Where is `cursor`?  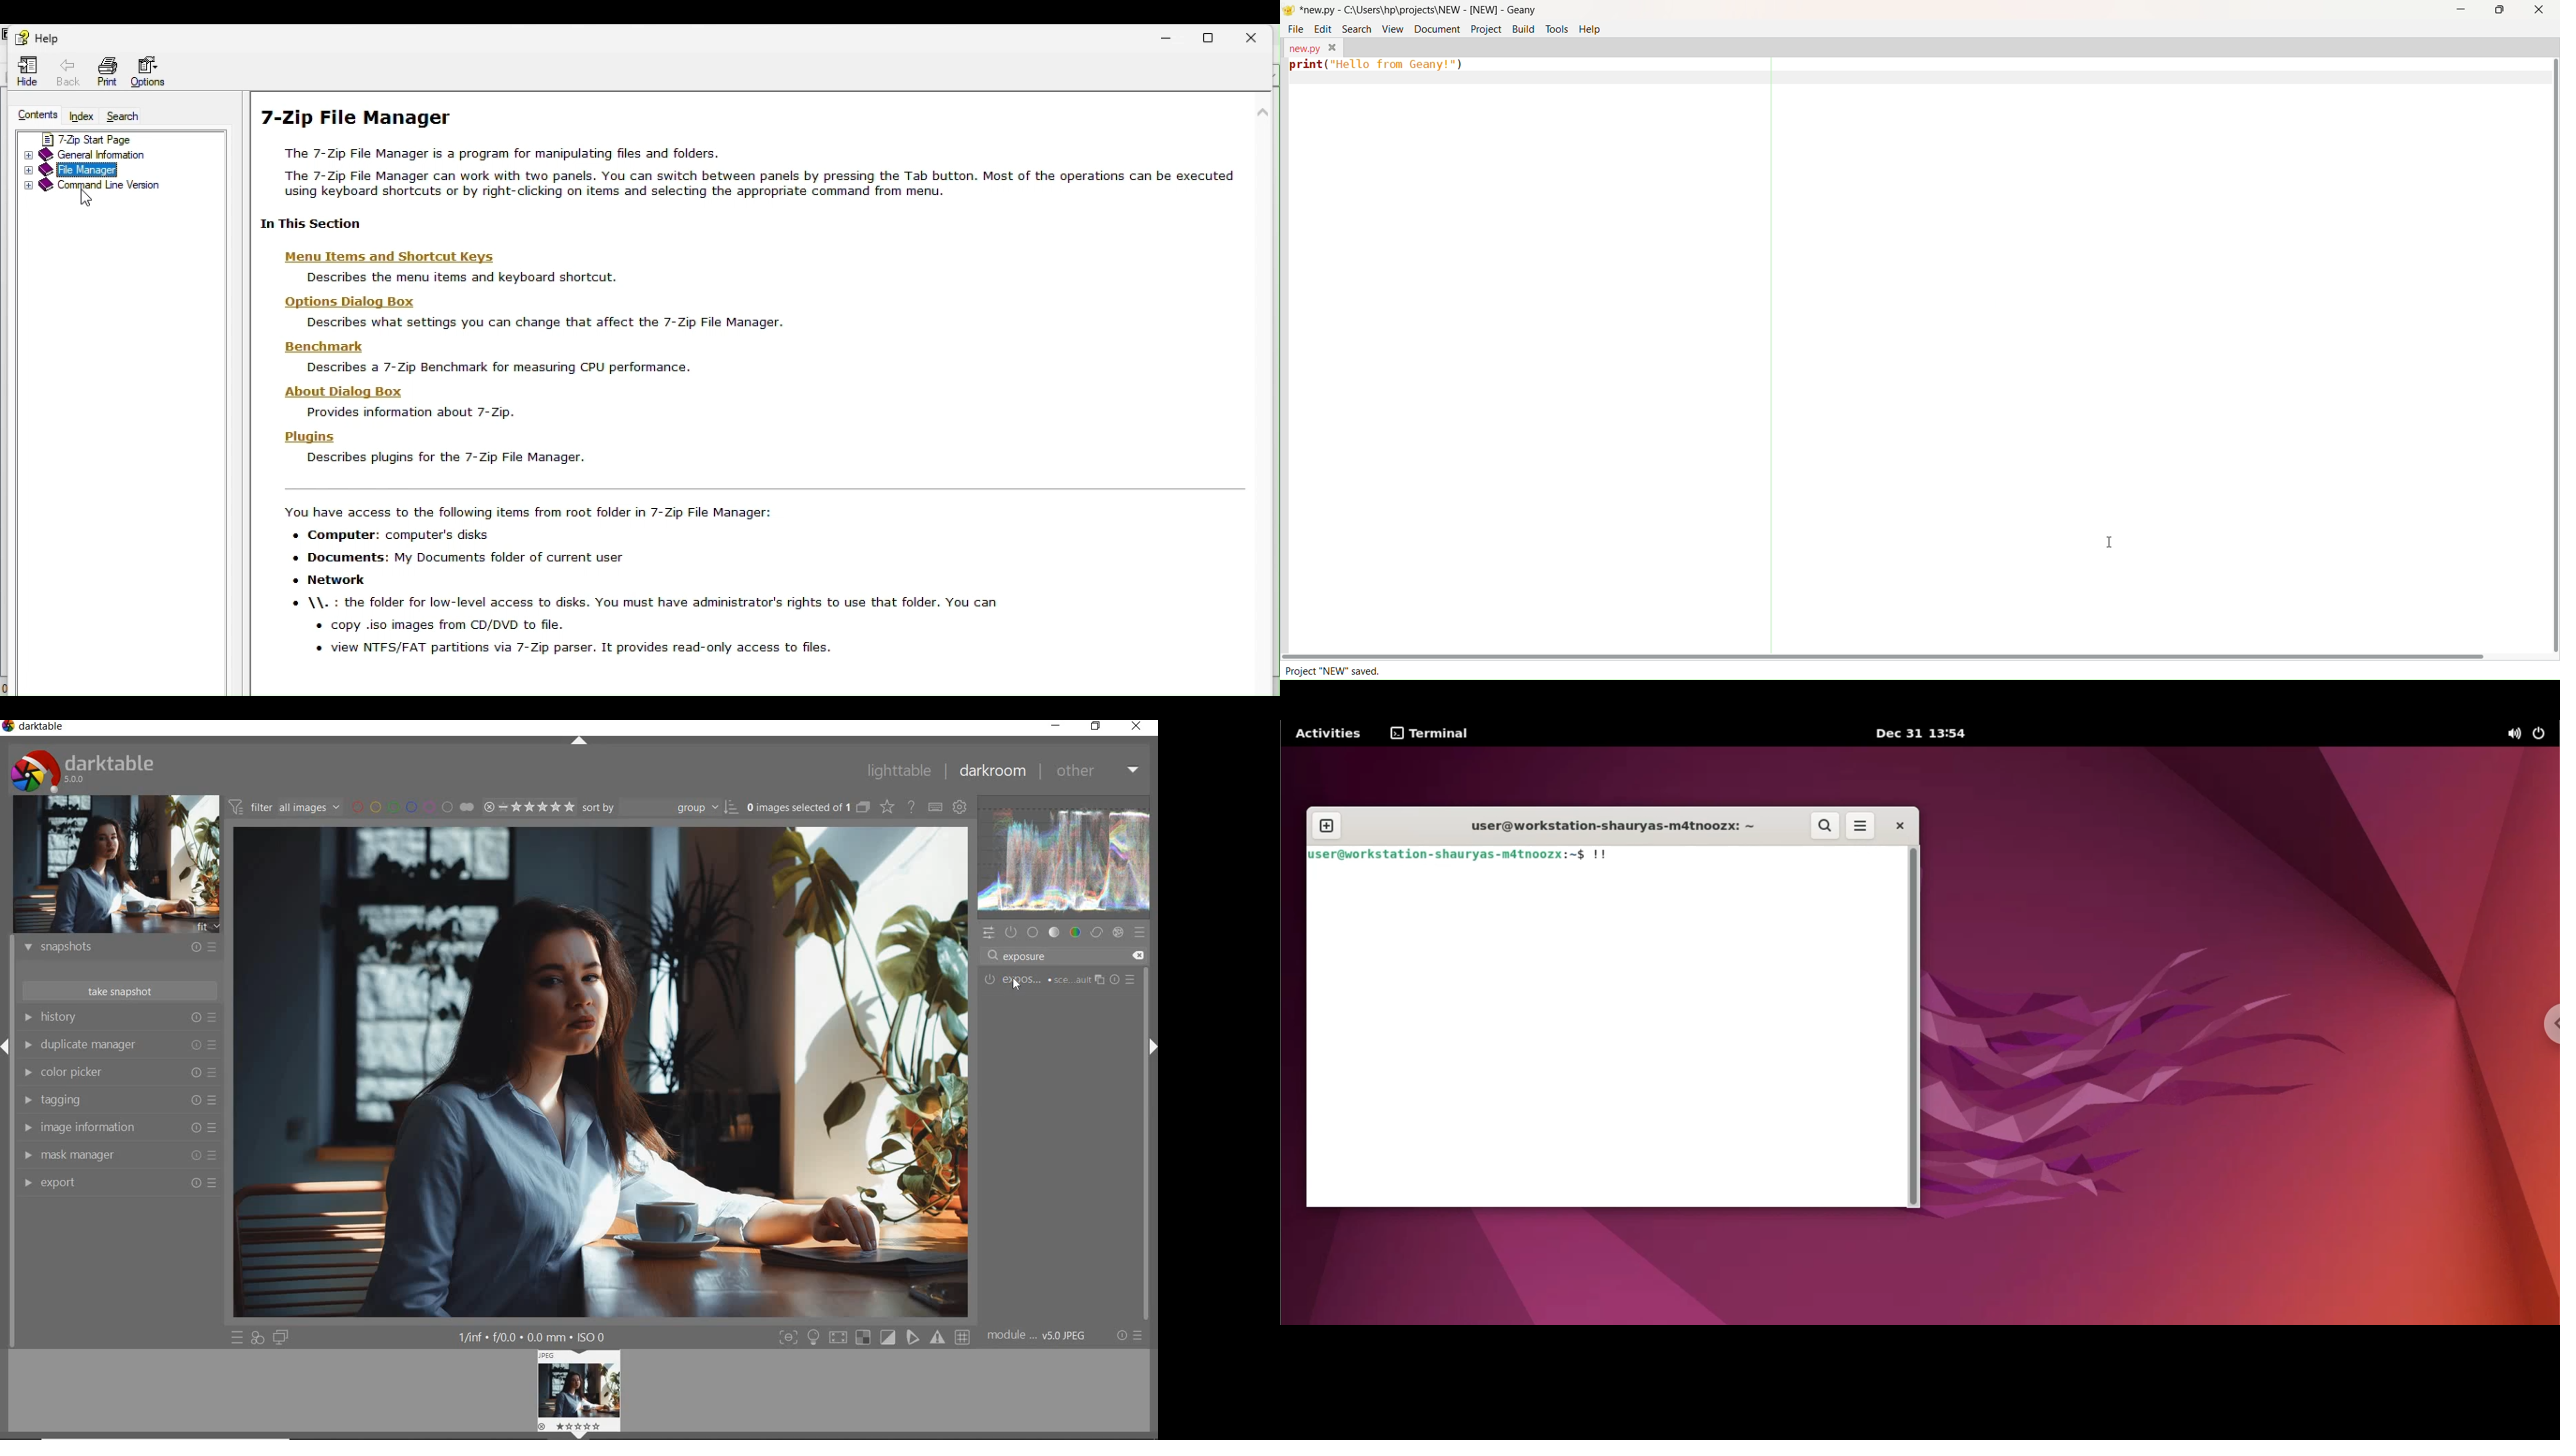
cursor is located at coordinates (2111, 539).